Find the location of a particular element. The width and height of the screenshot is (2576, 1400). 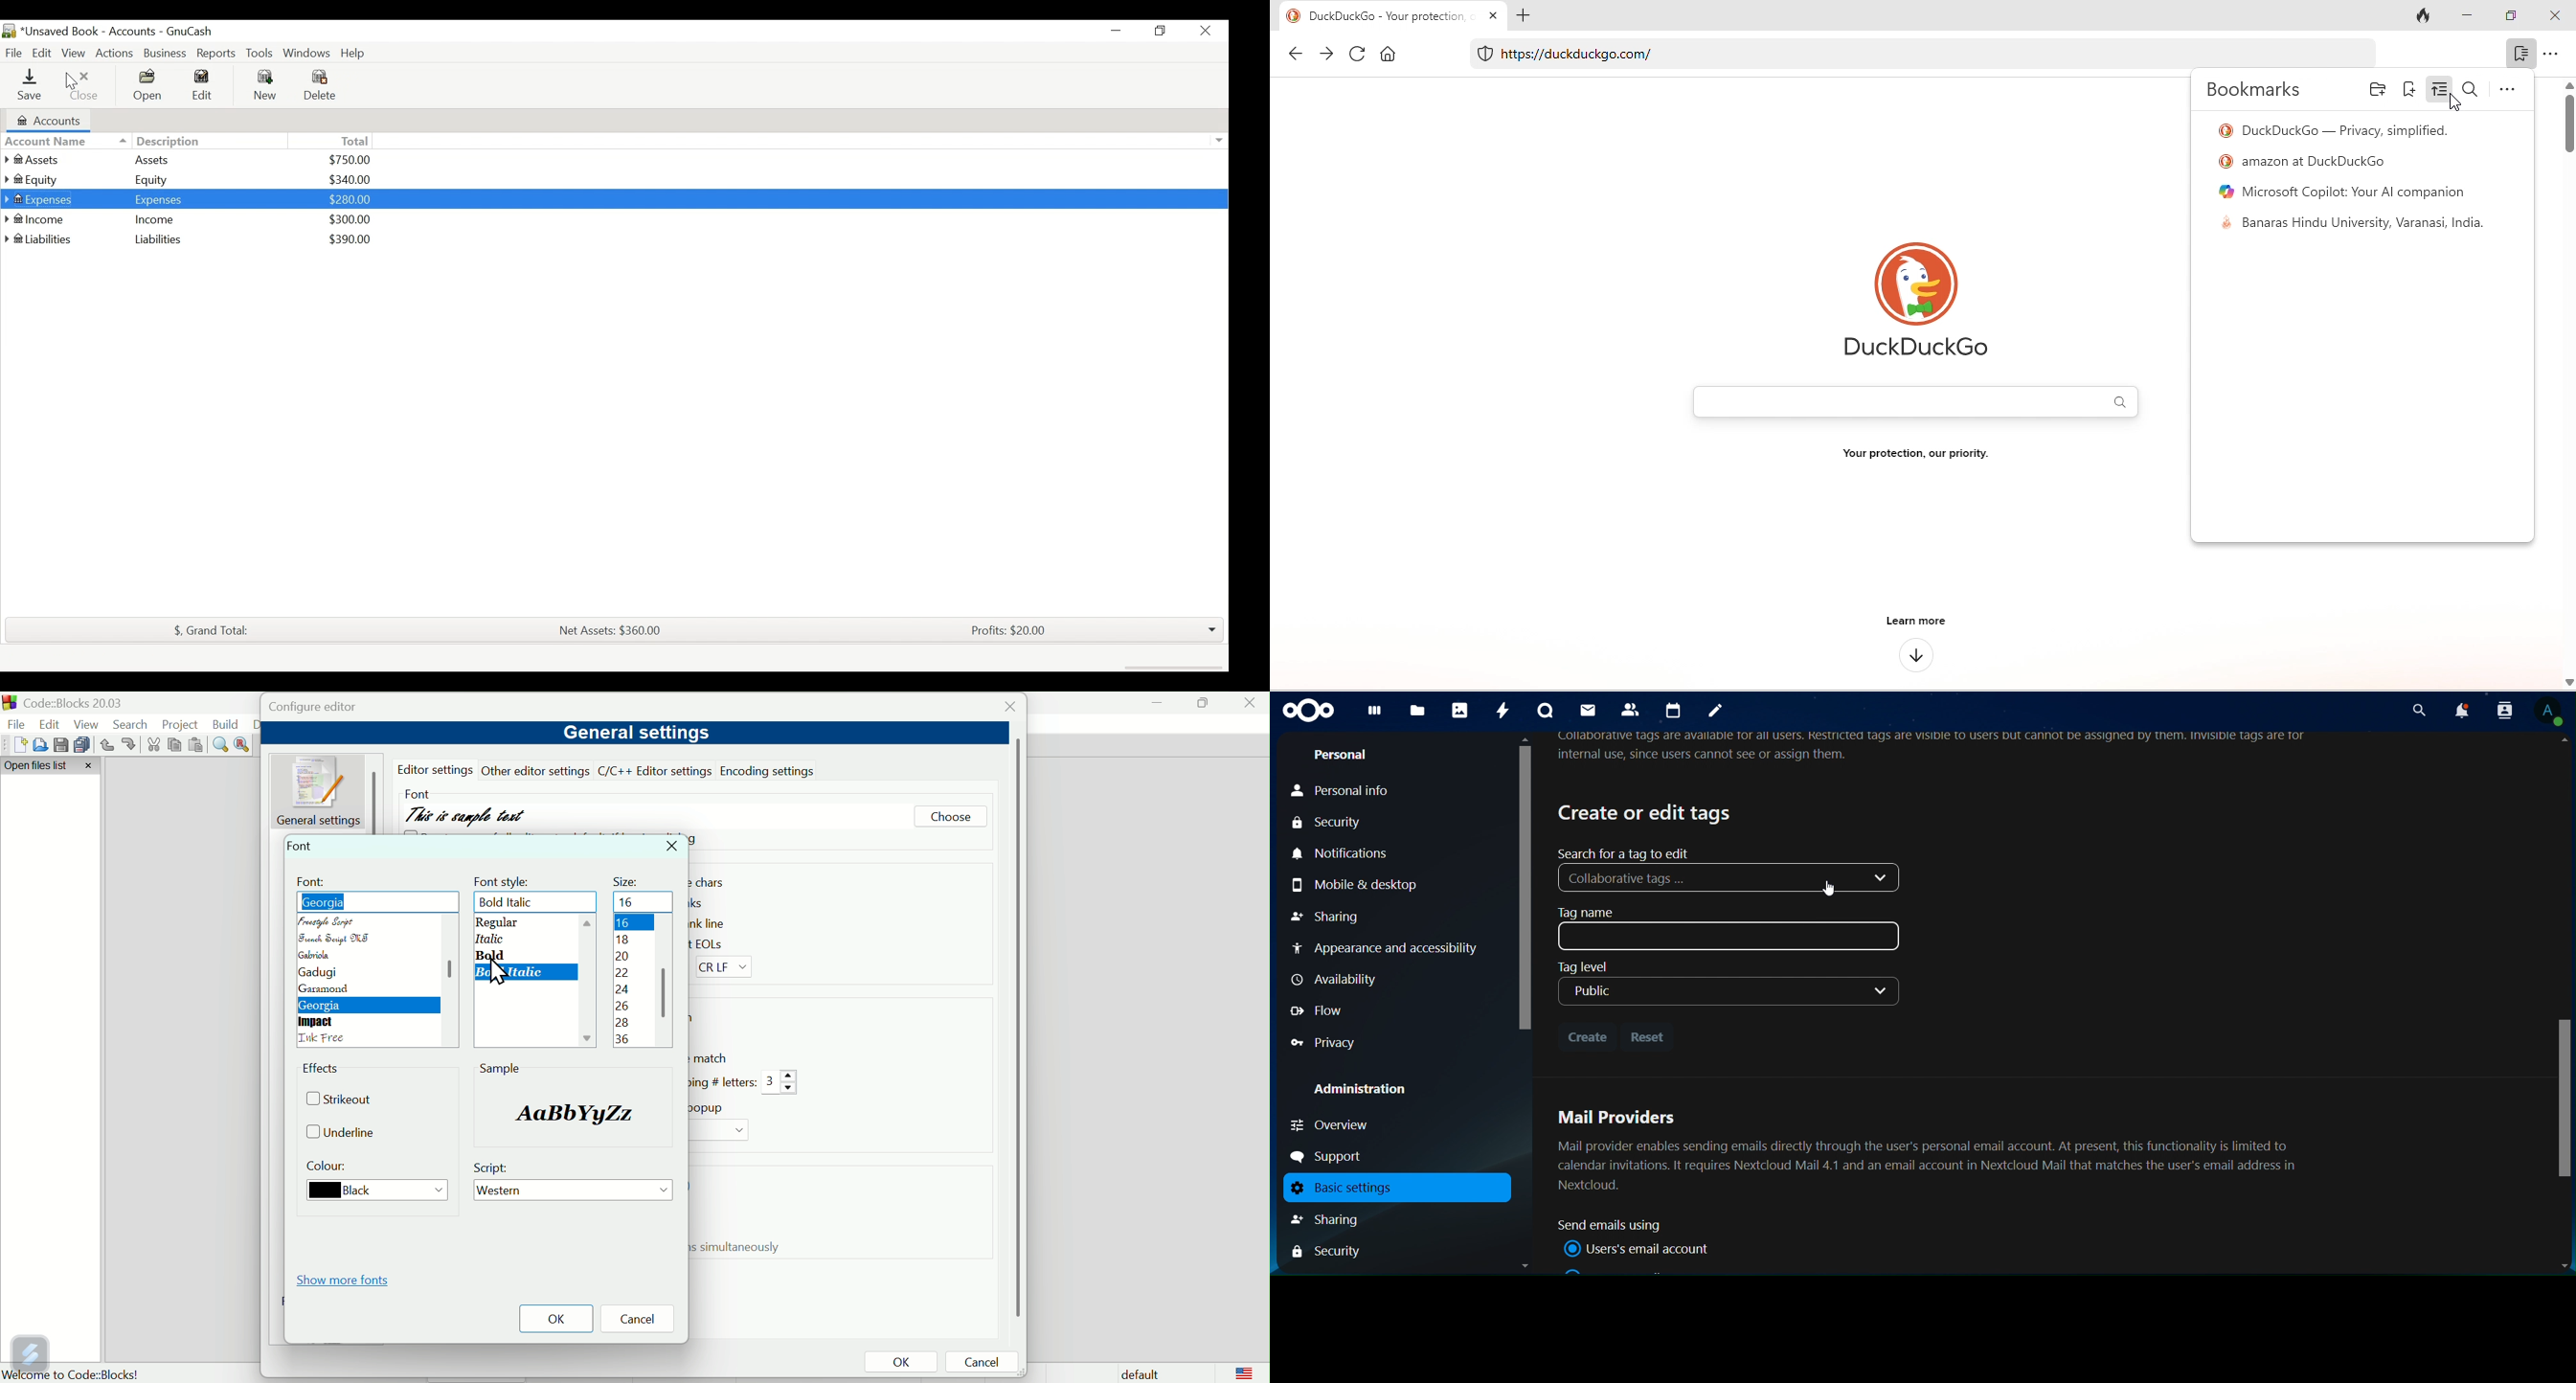

Reports is located at coordinates (216, 53).